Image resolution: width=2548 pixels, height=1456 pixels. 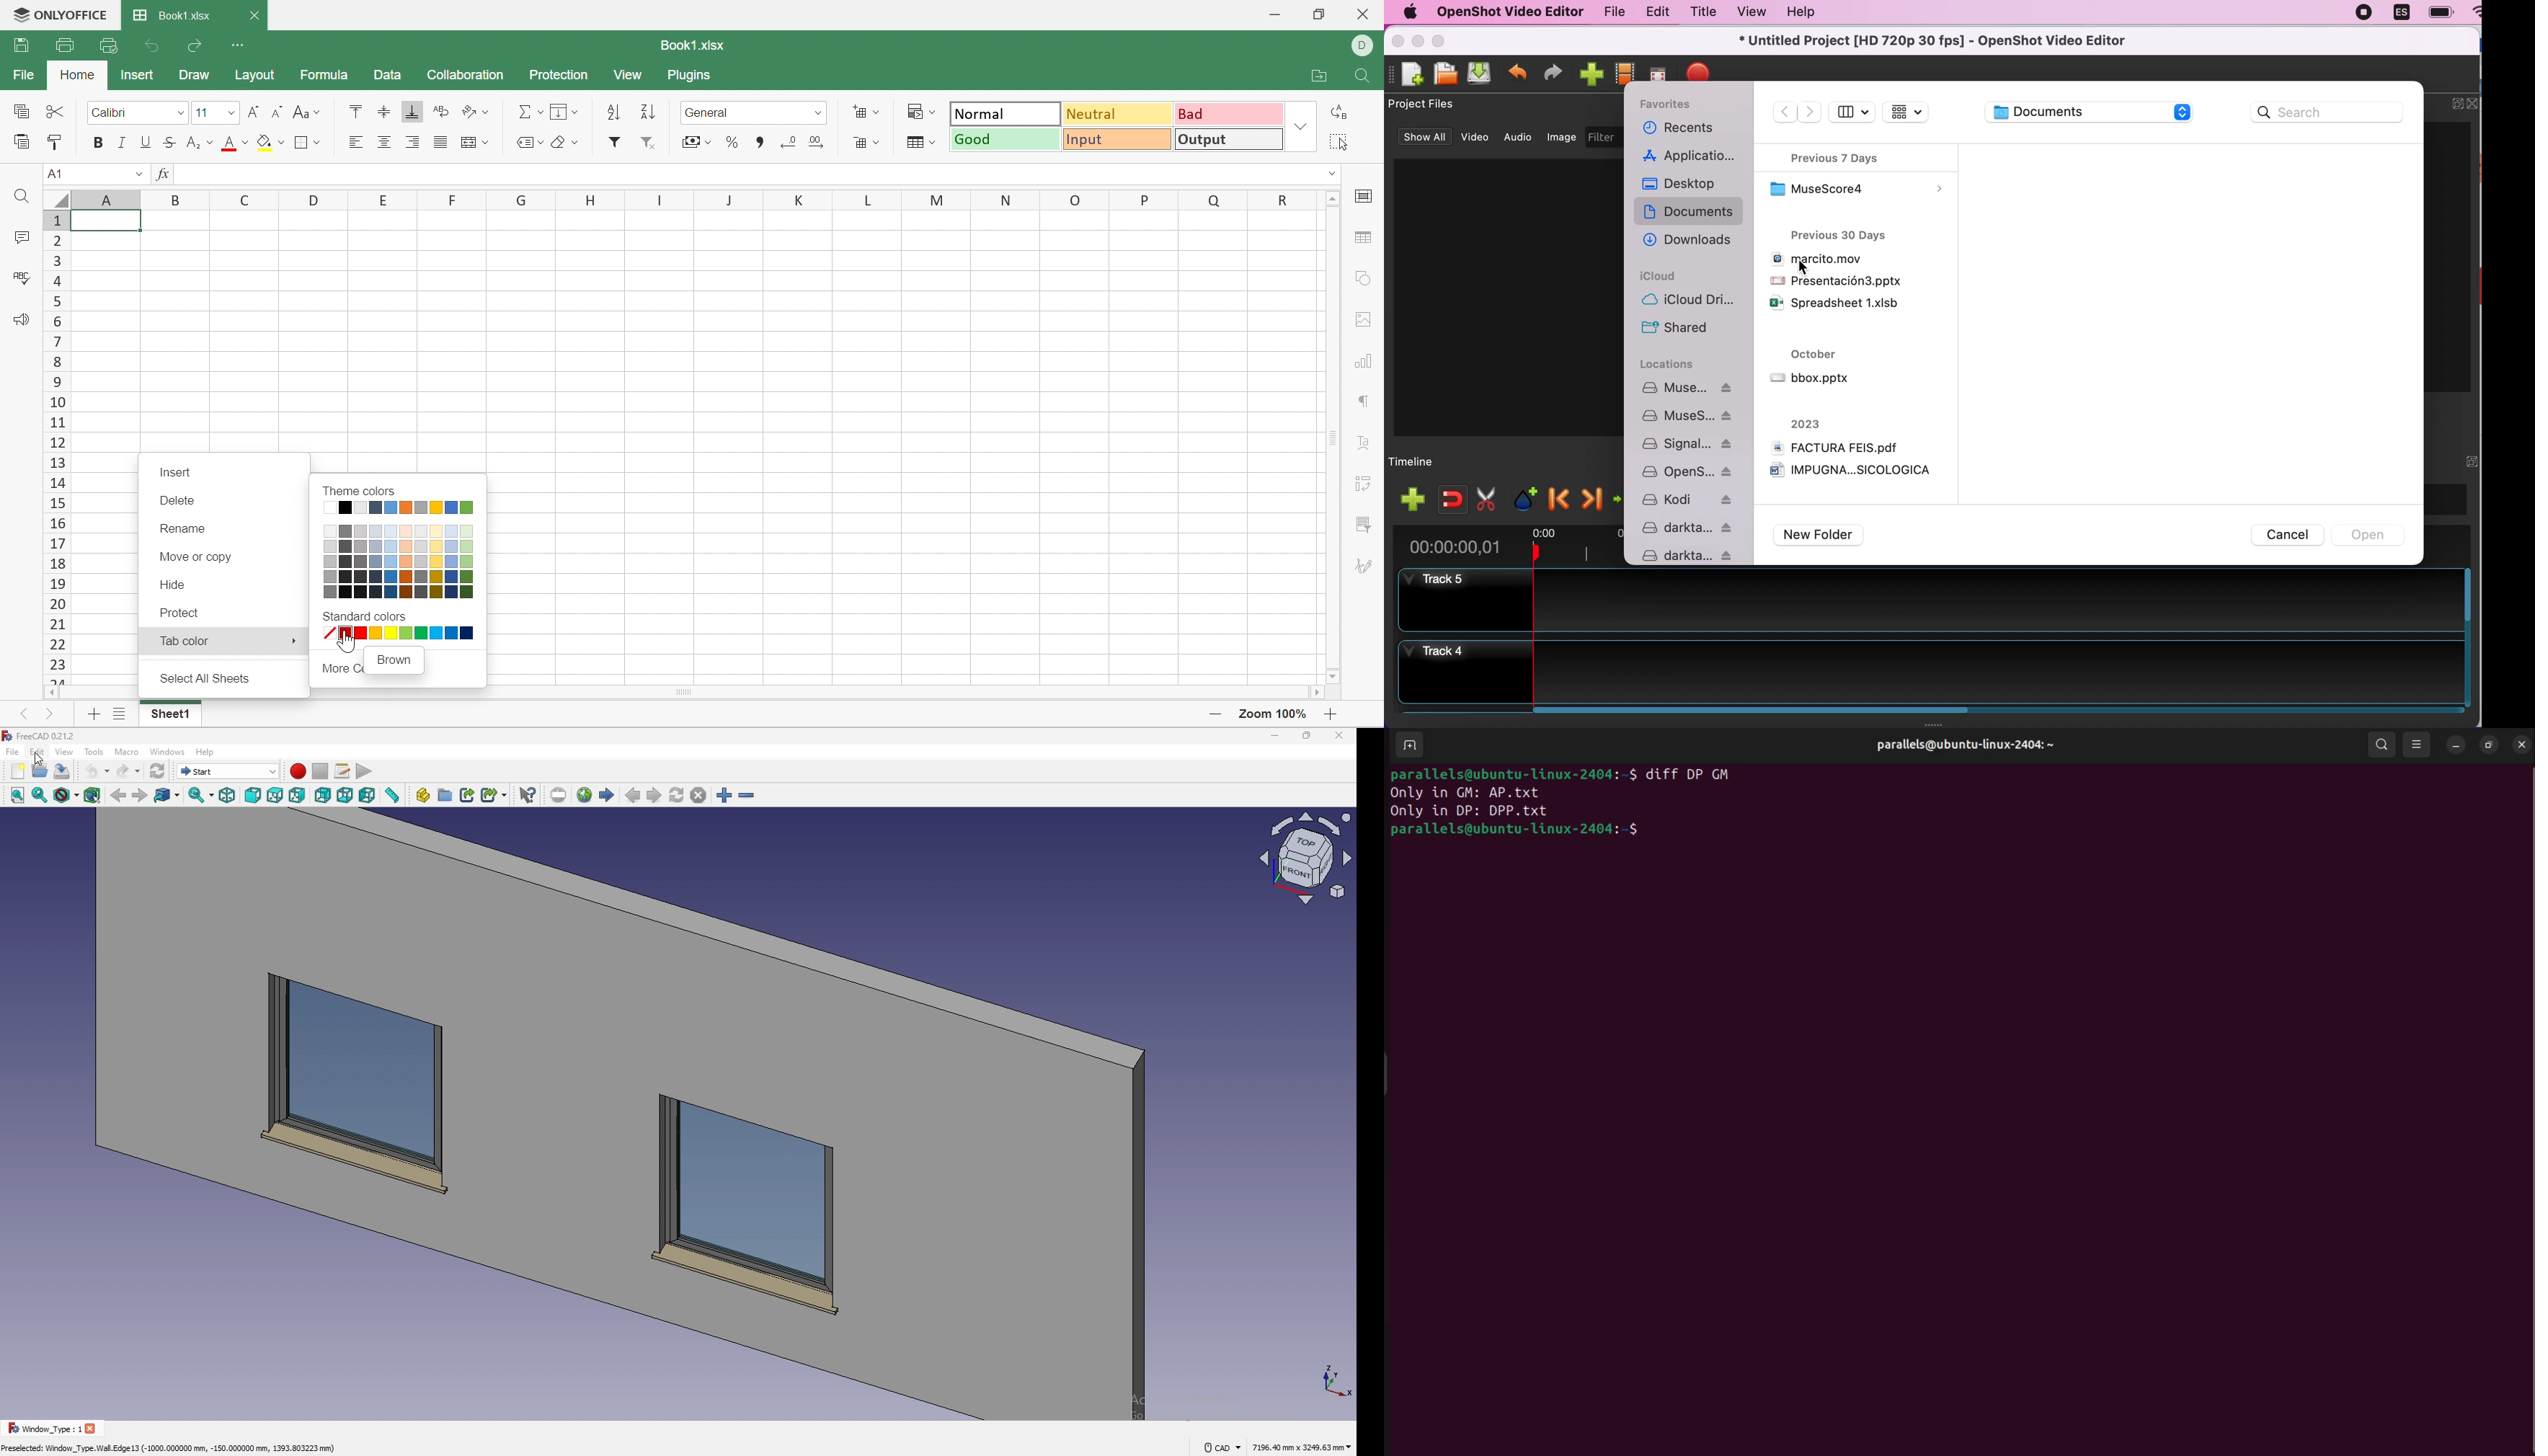 What do you see at coordinates (633, 796) in the screenshot?
I see `previous page` at bounding box center [633, 796].